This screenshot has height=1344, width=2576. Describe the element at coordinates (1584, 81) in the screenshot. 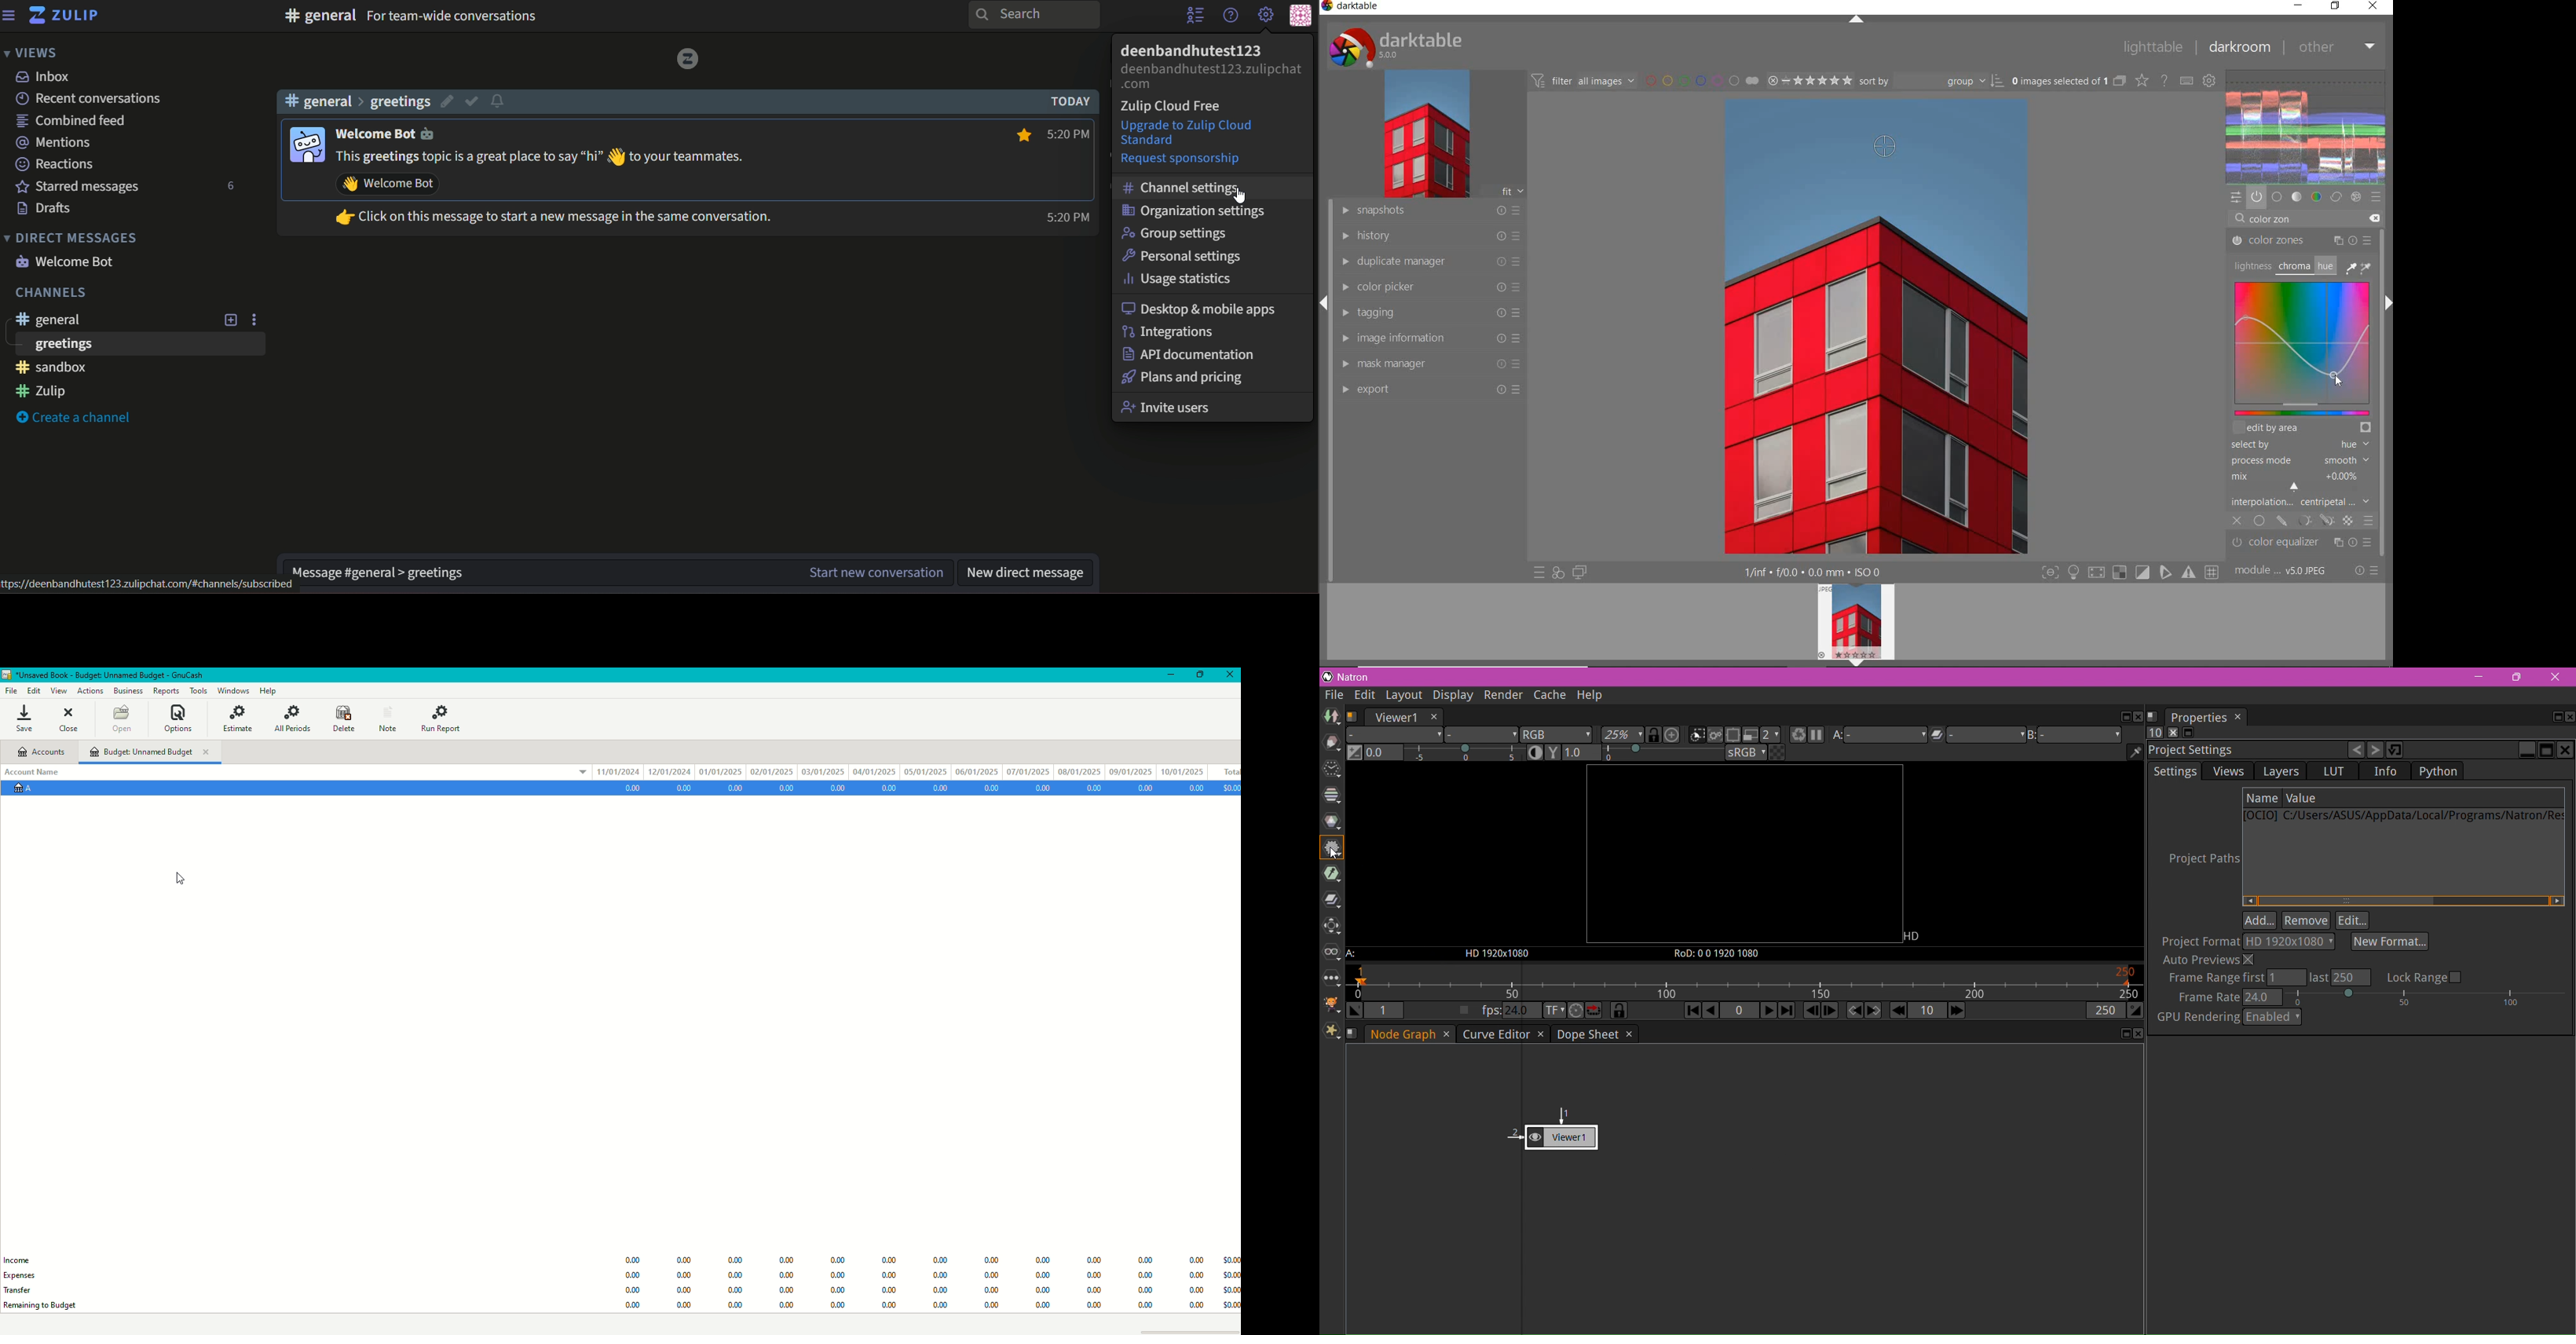

I see `filter all images` at that location.